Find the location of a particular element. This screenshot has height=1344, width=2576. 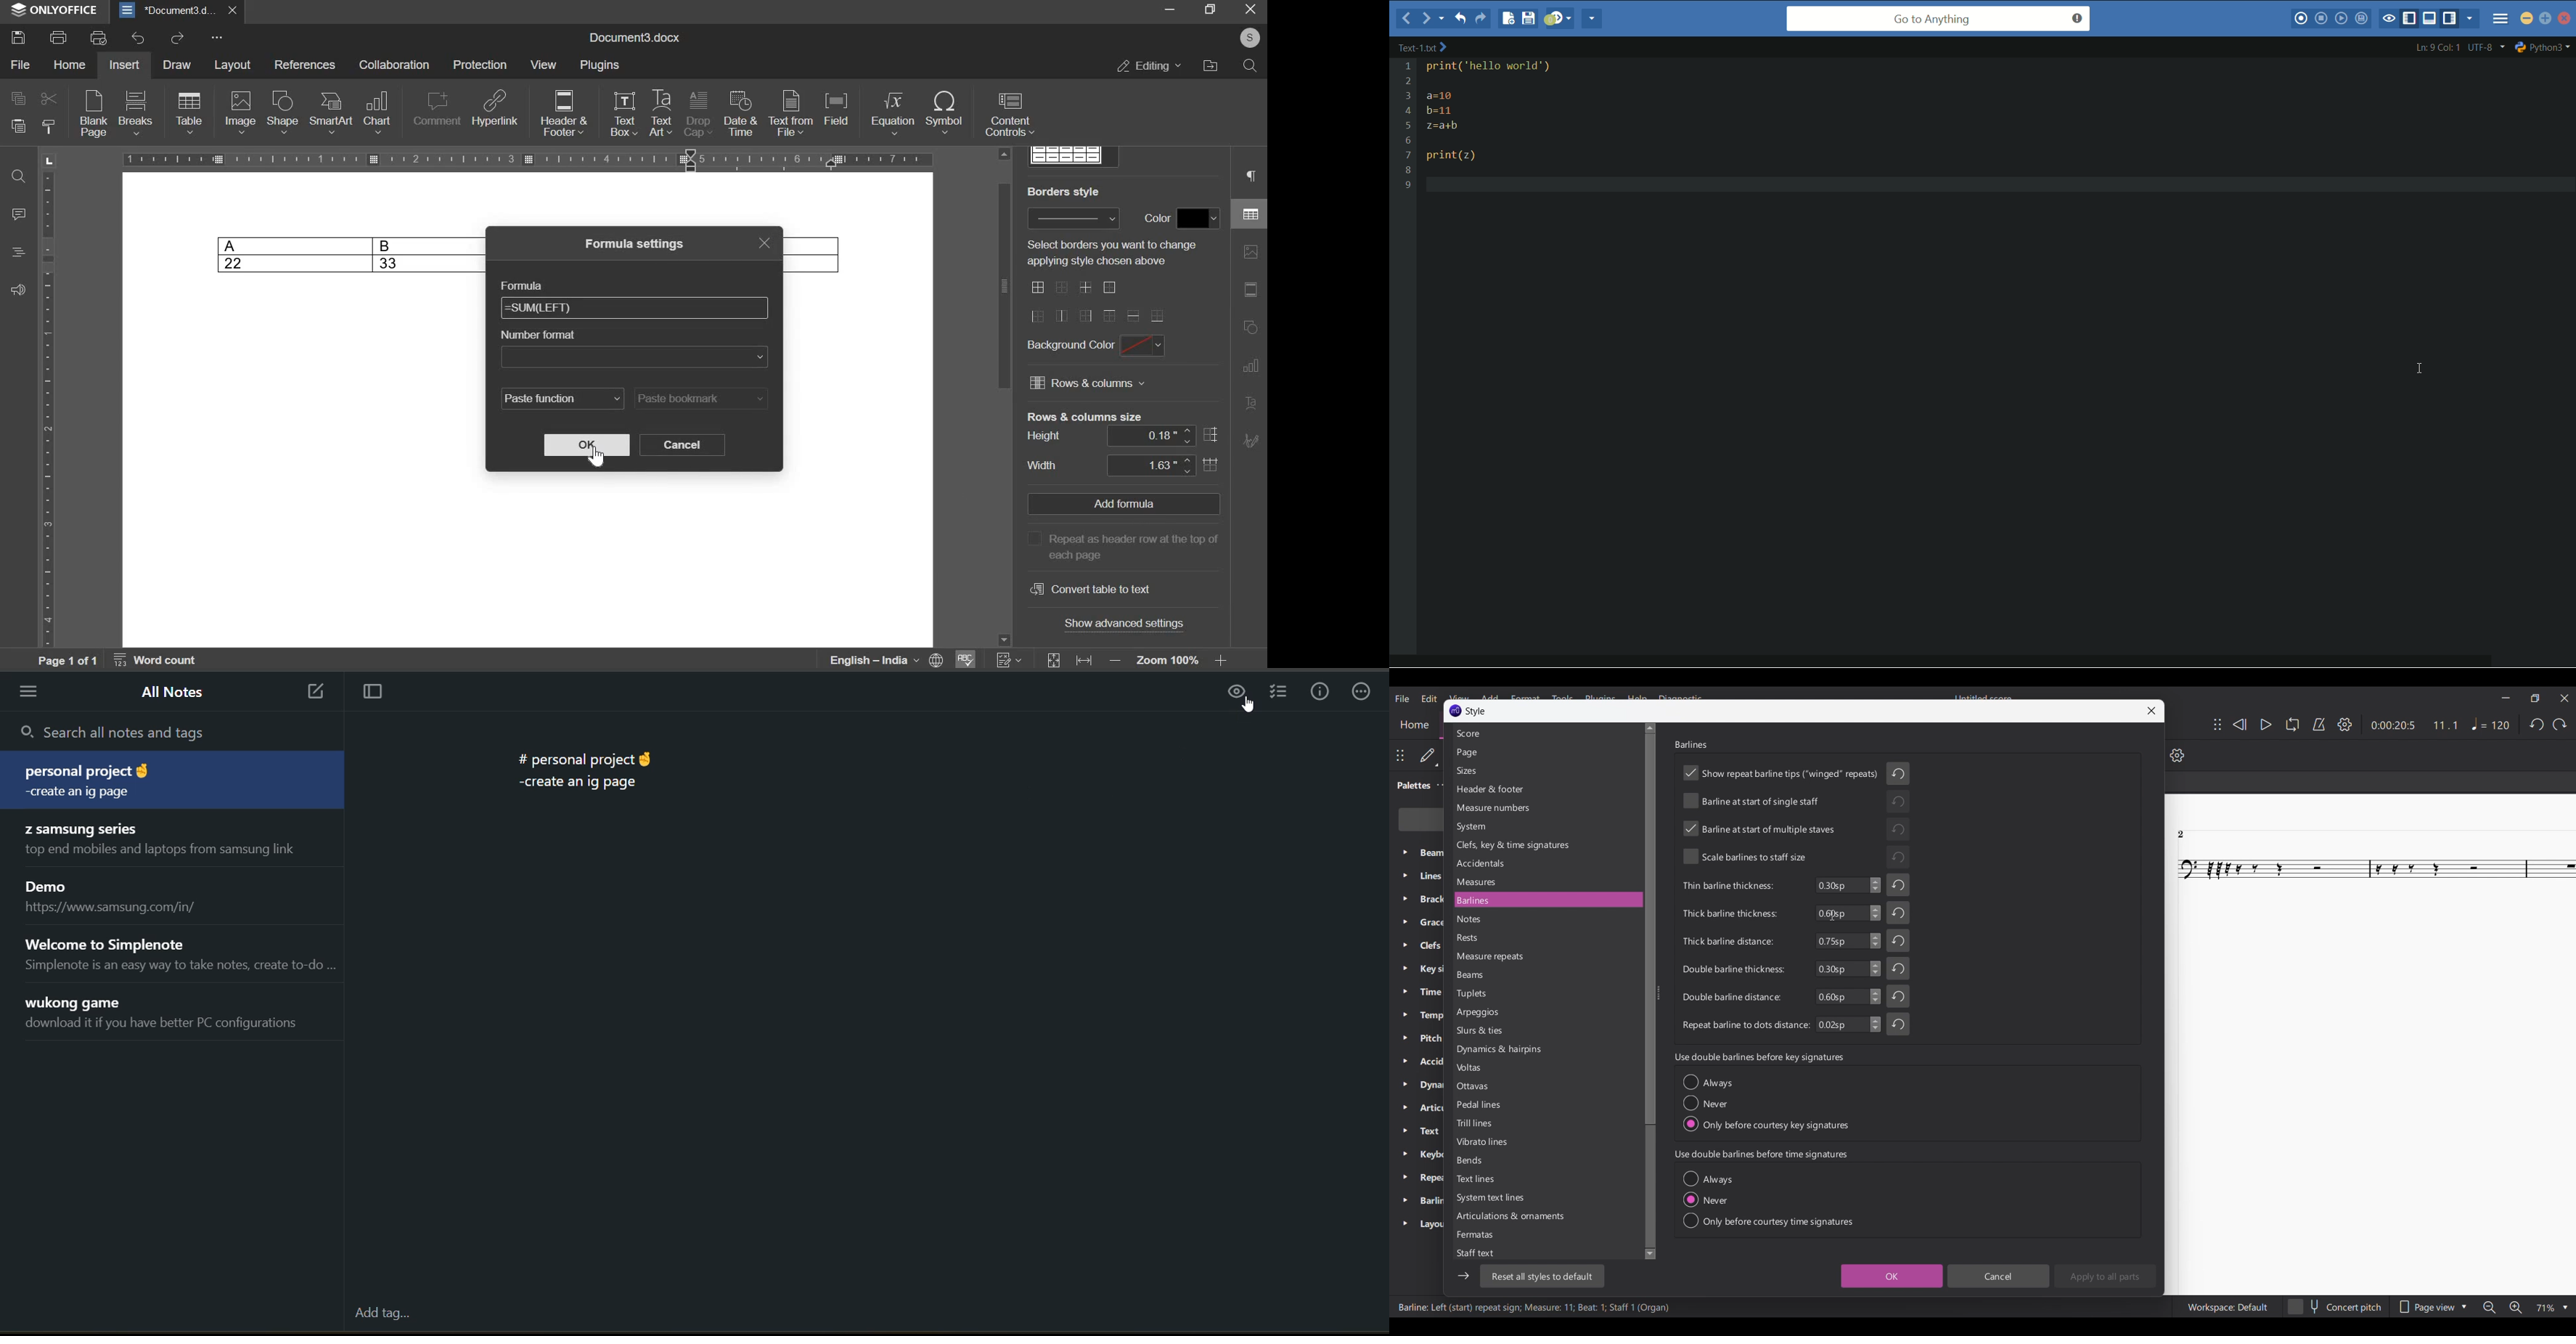

insert checklist is located at coordinates (1279, 693).